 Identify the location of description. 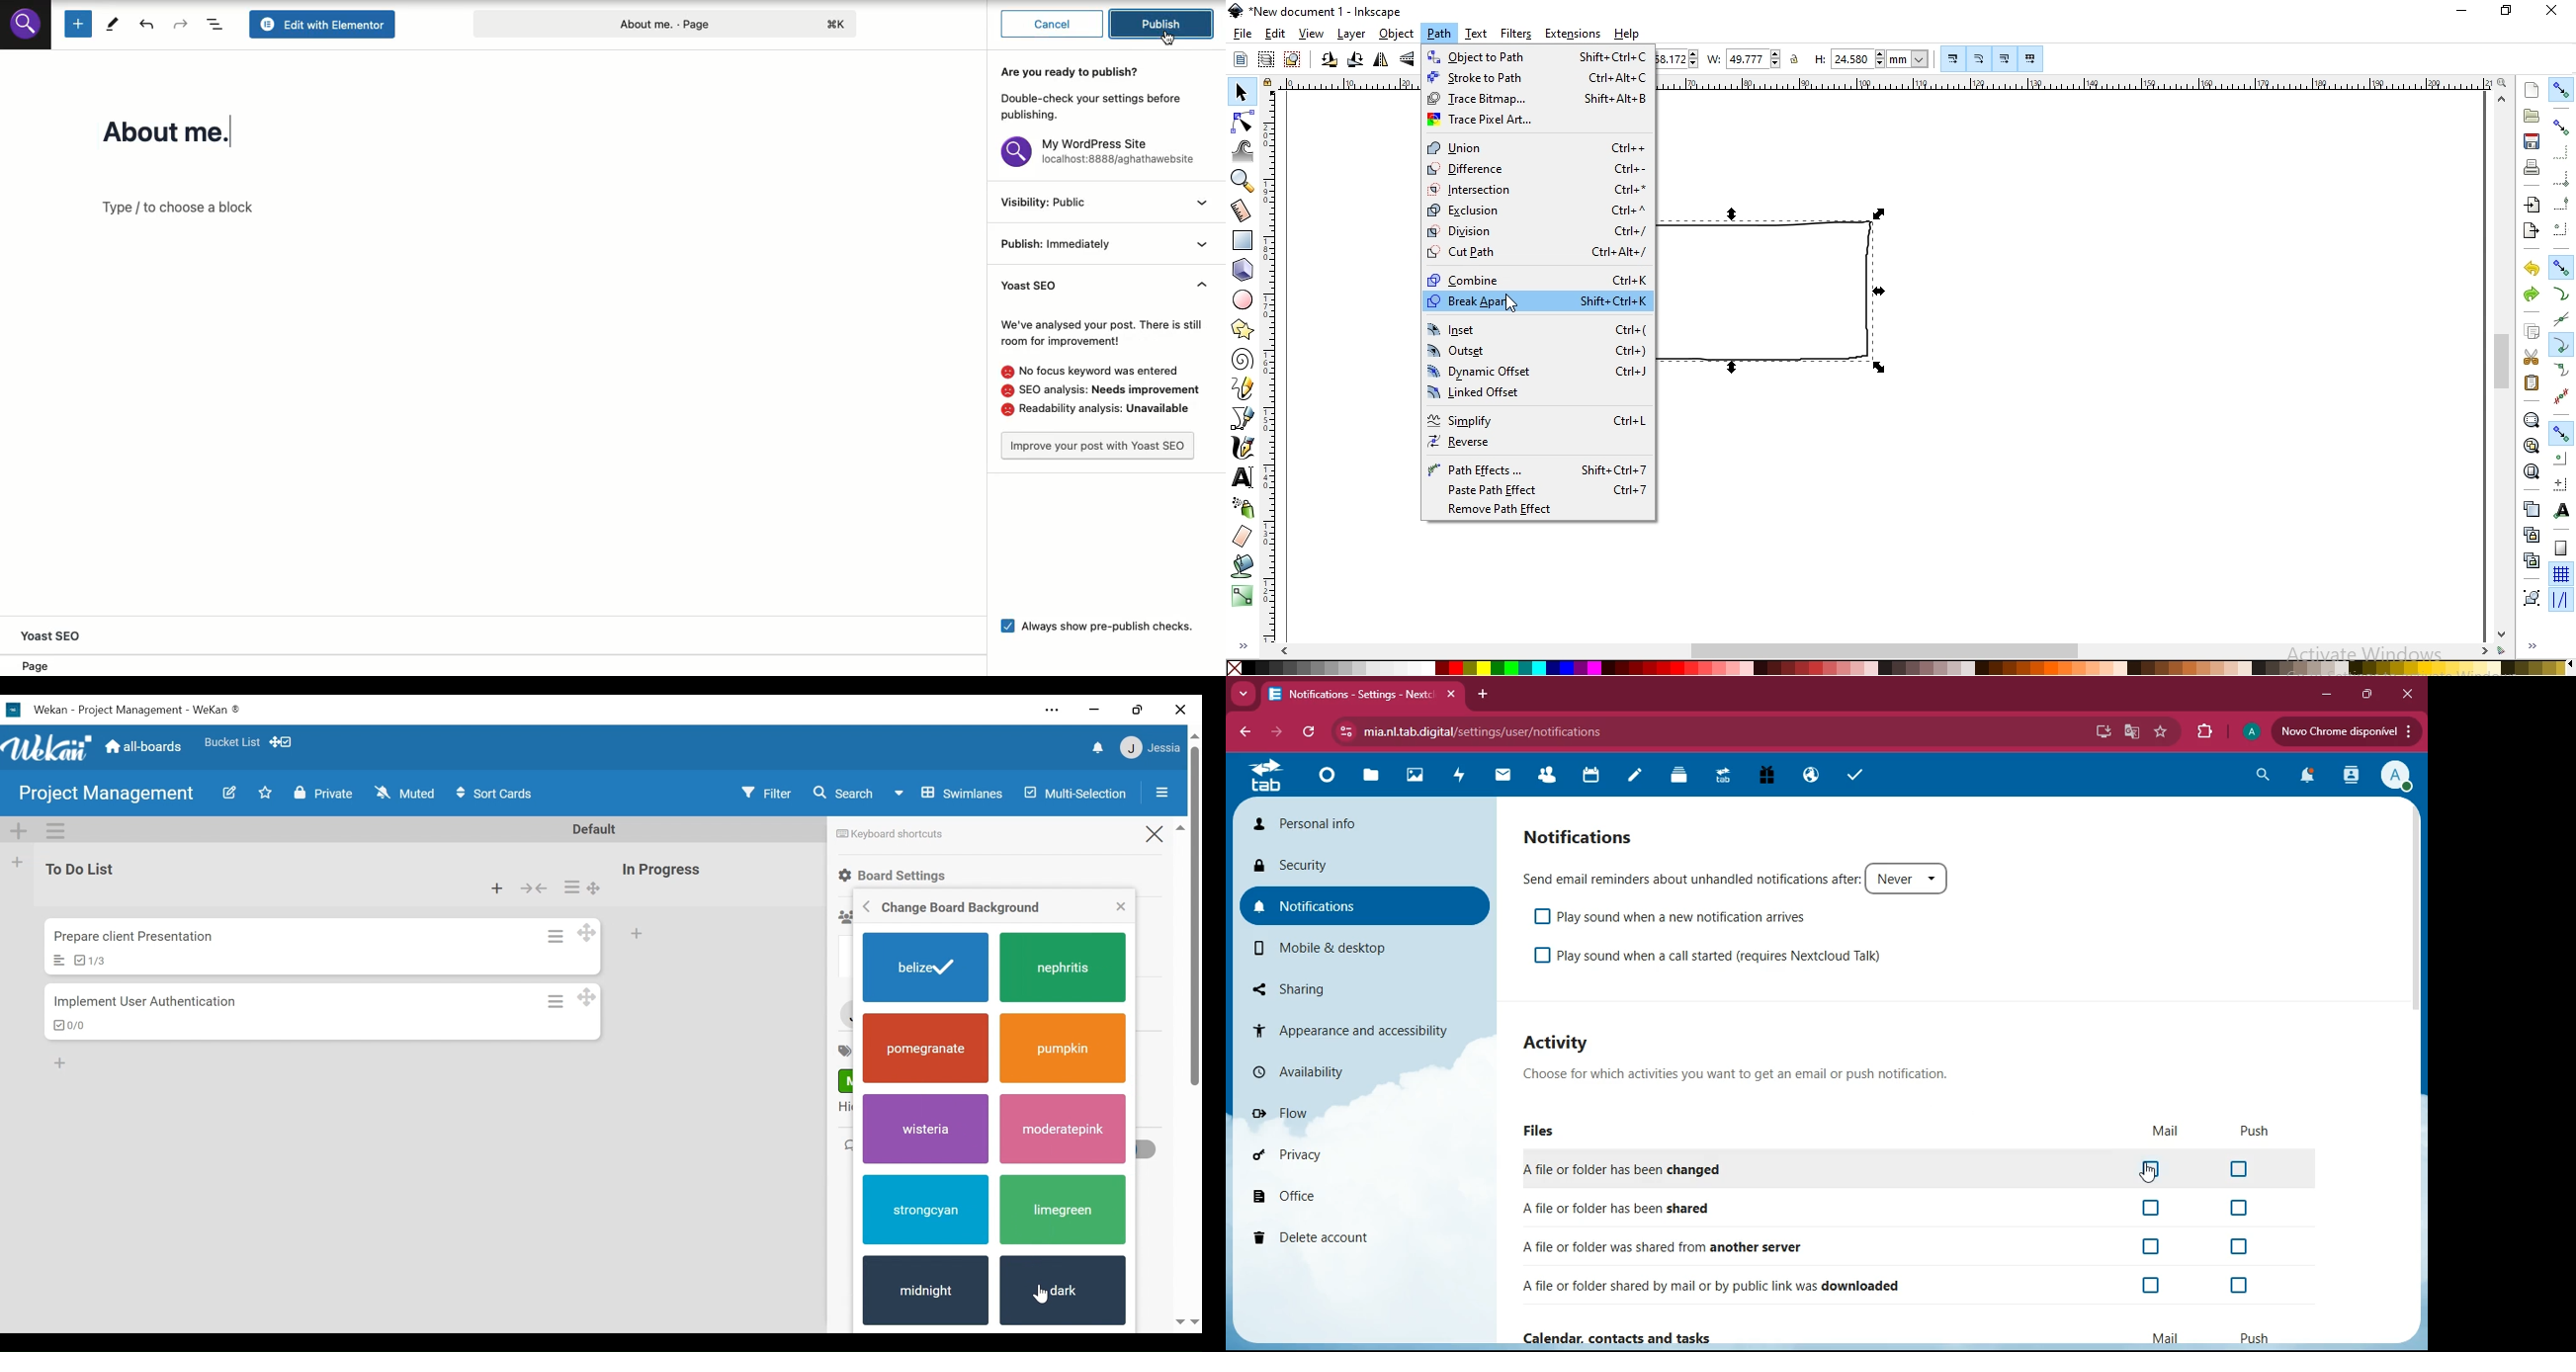
(1743, 1073).